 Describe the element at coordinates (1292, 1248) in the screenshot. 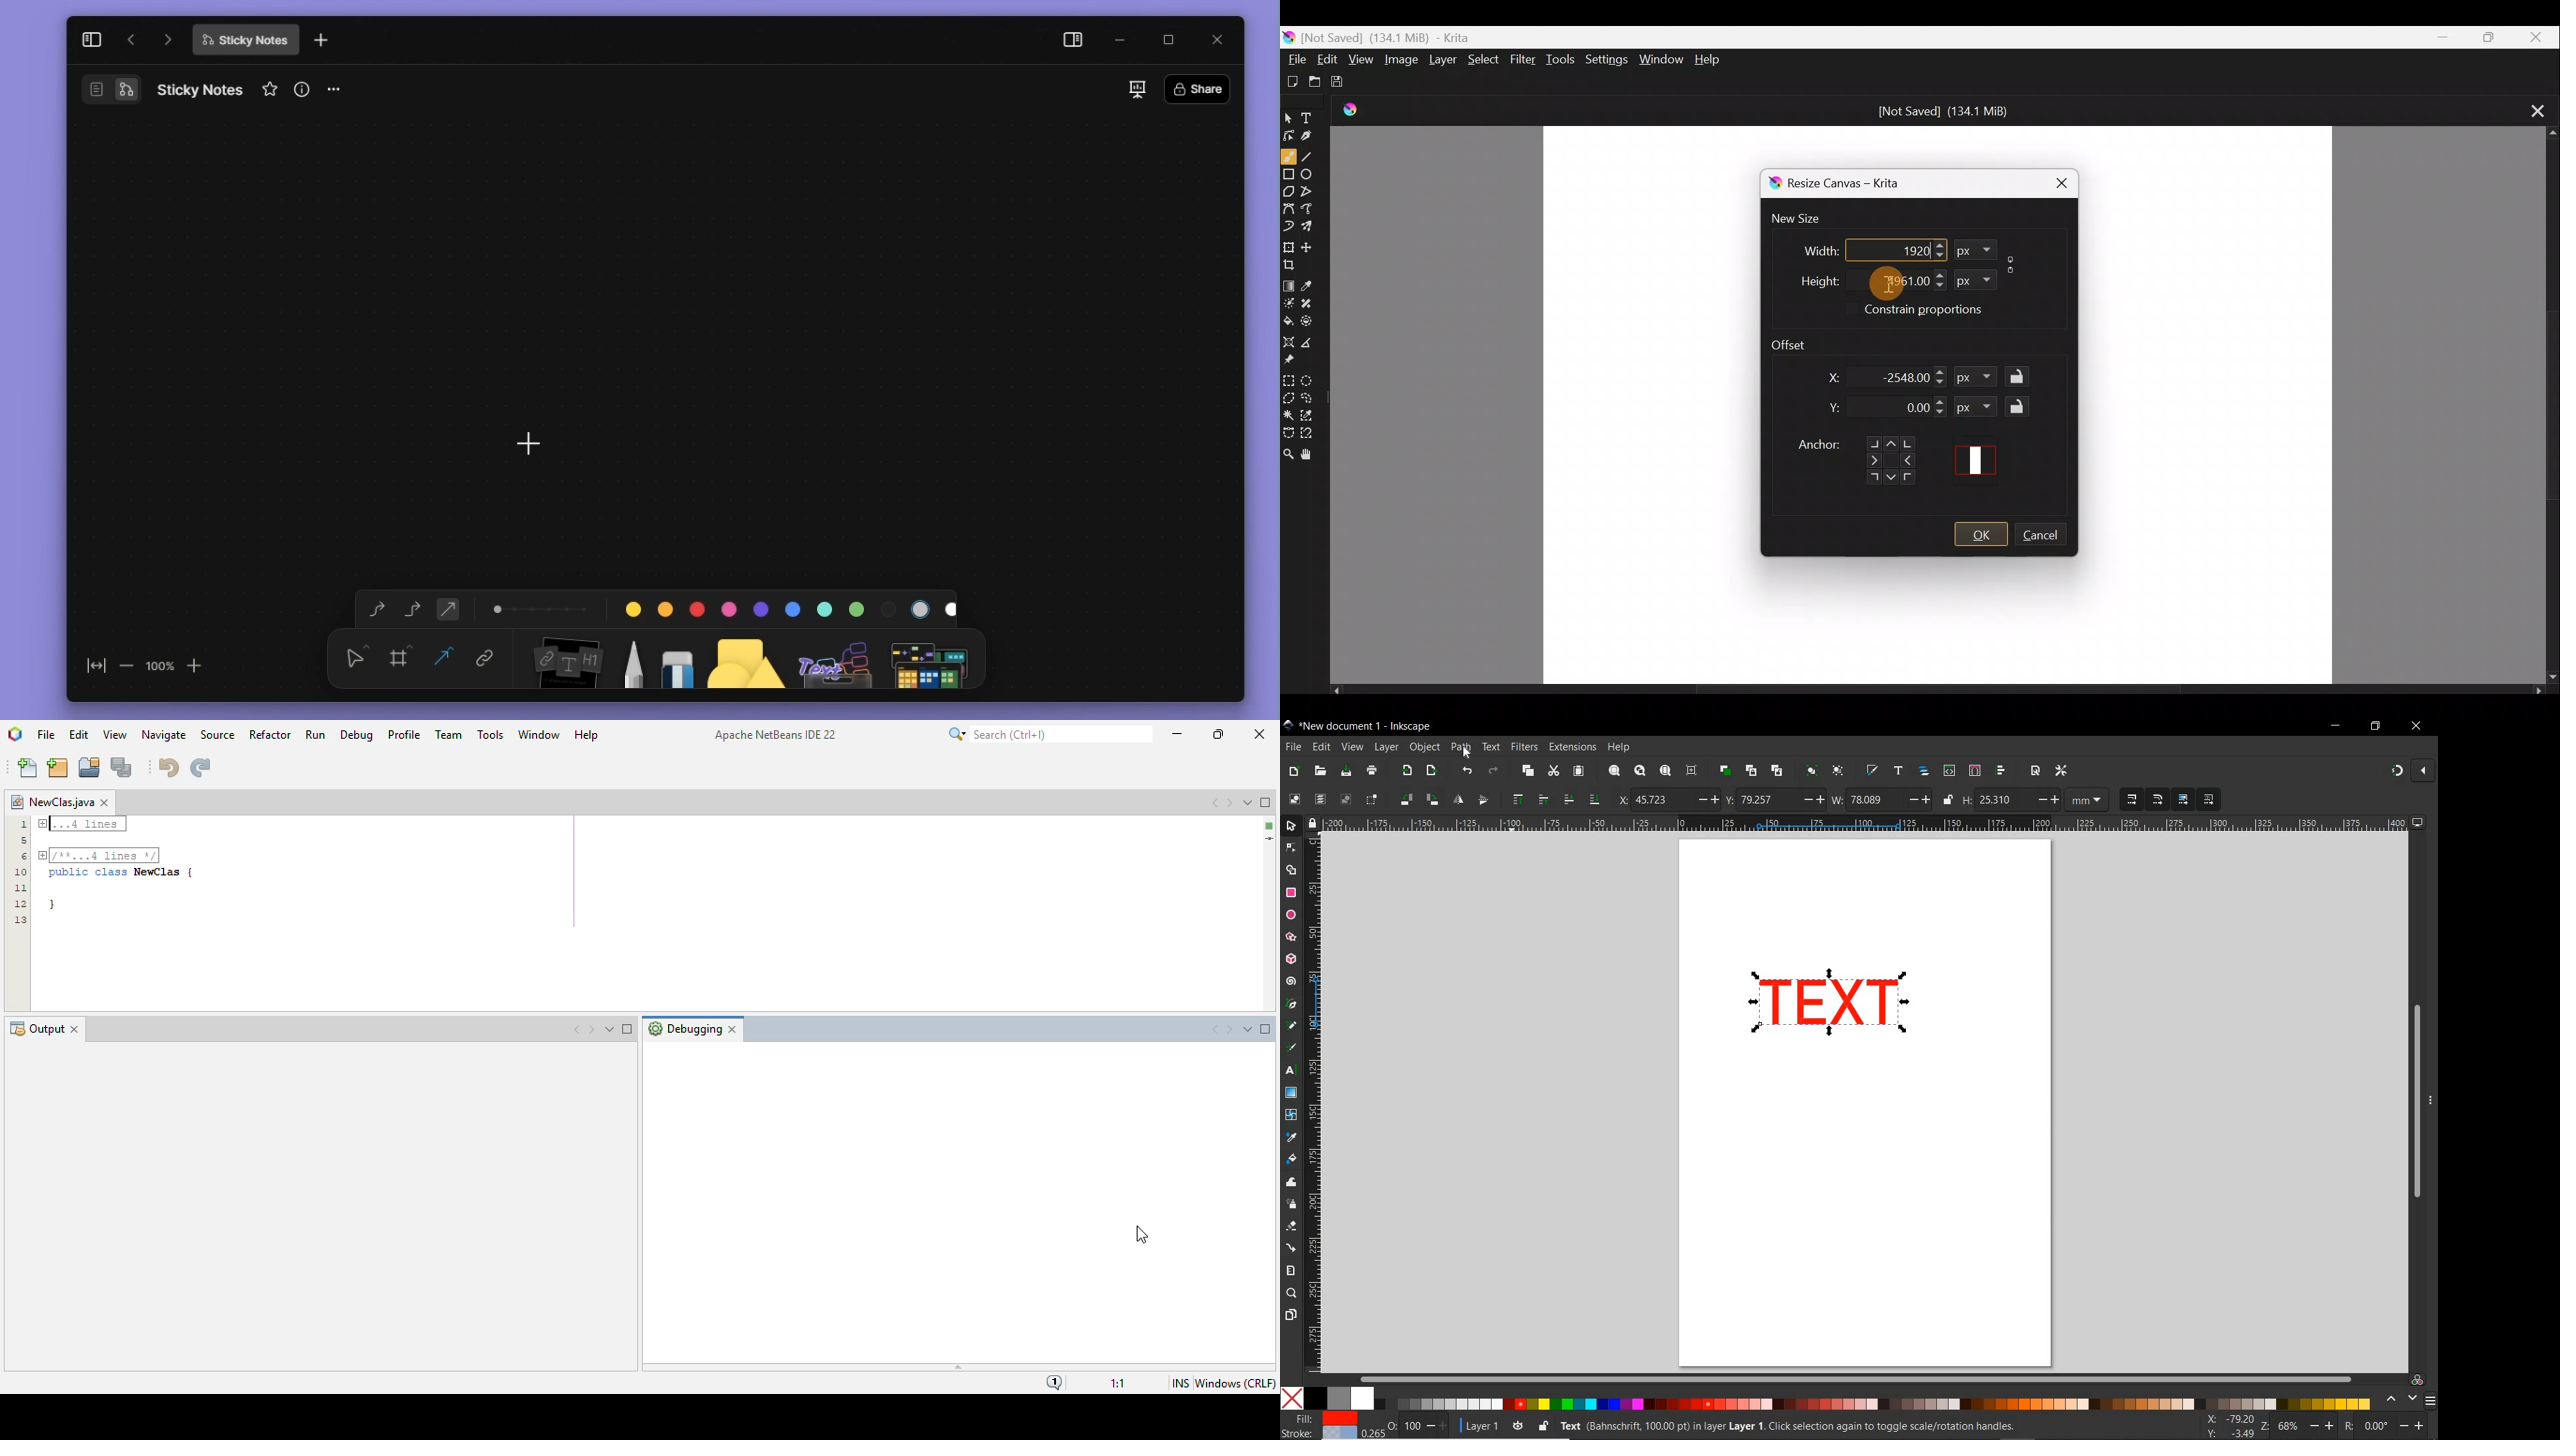

I see `CONNECTOR TOOL` at that location.